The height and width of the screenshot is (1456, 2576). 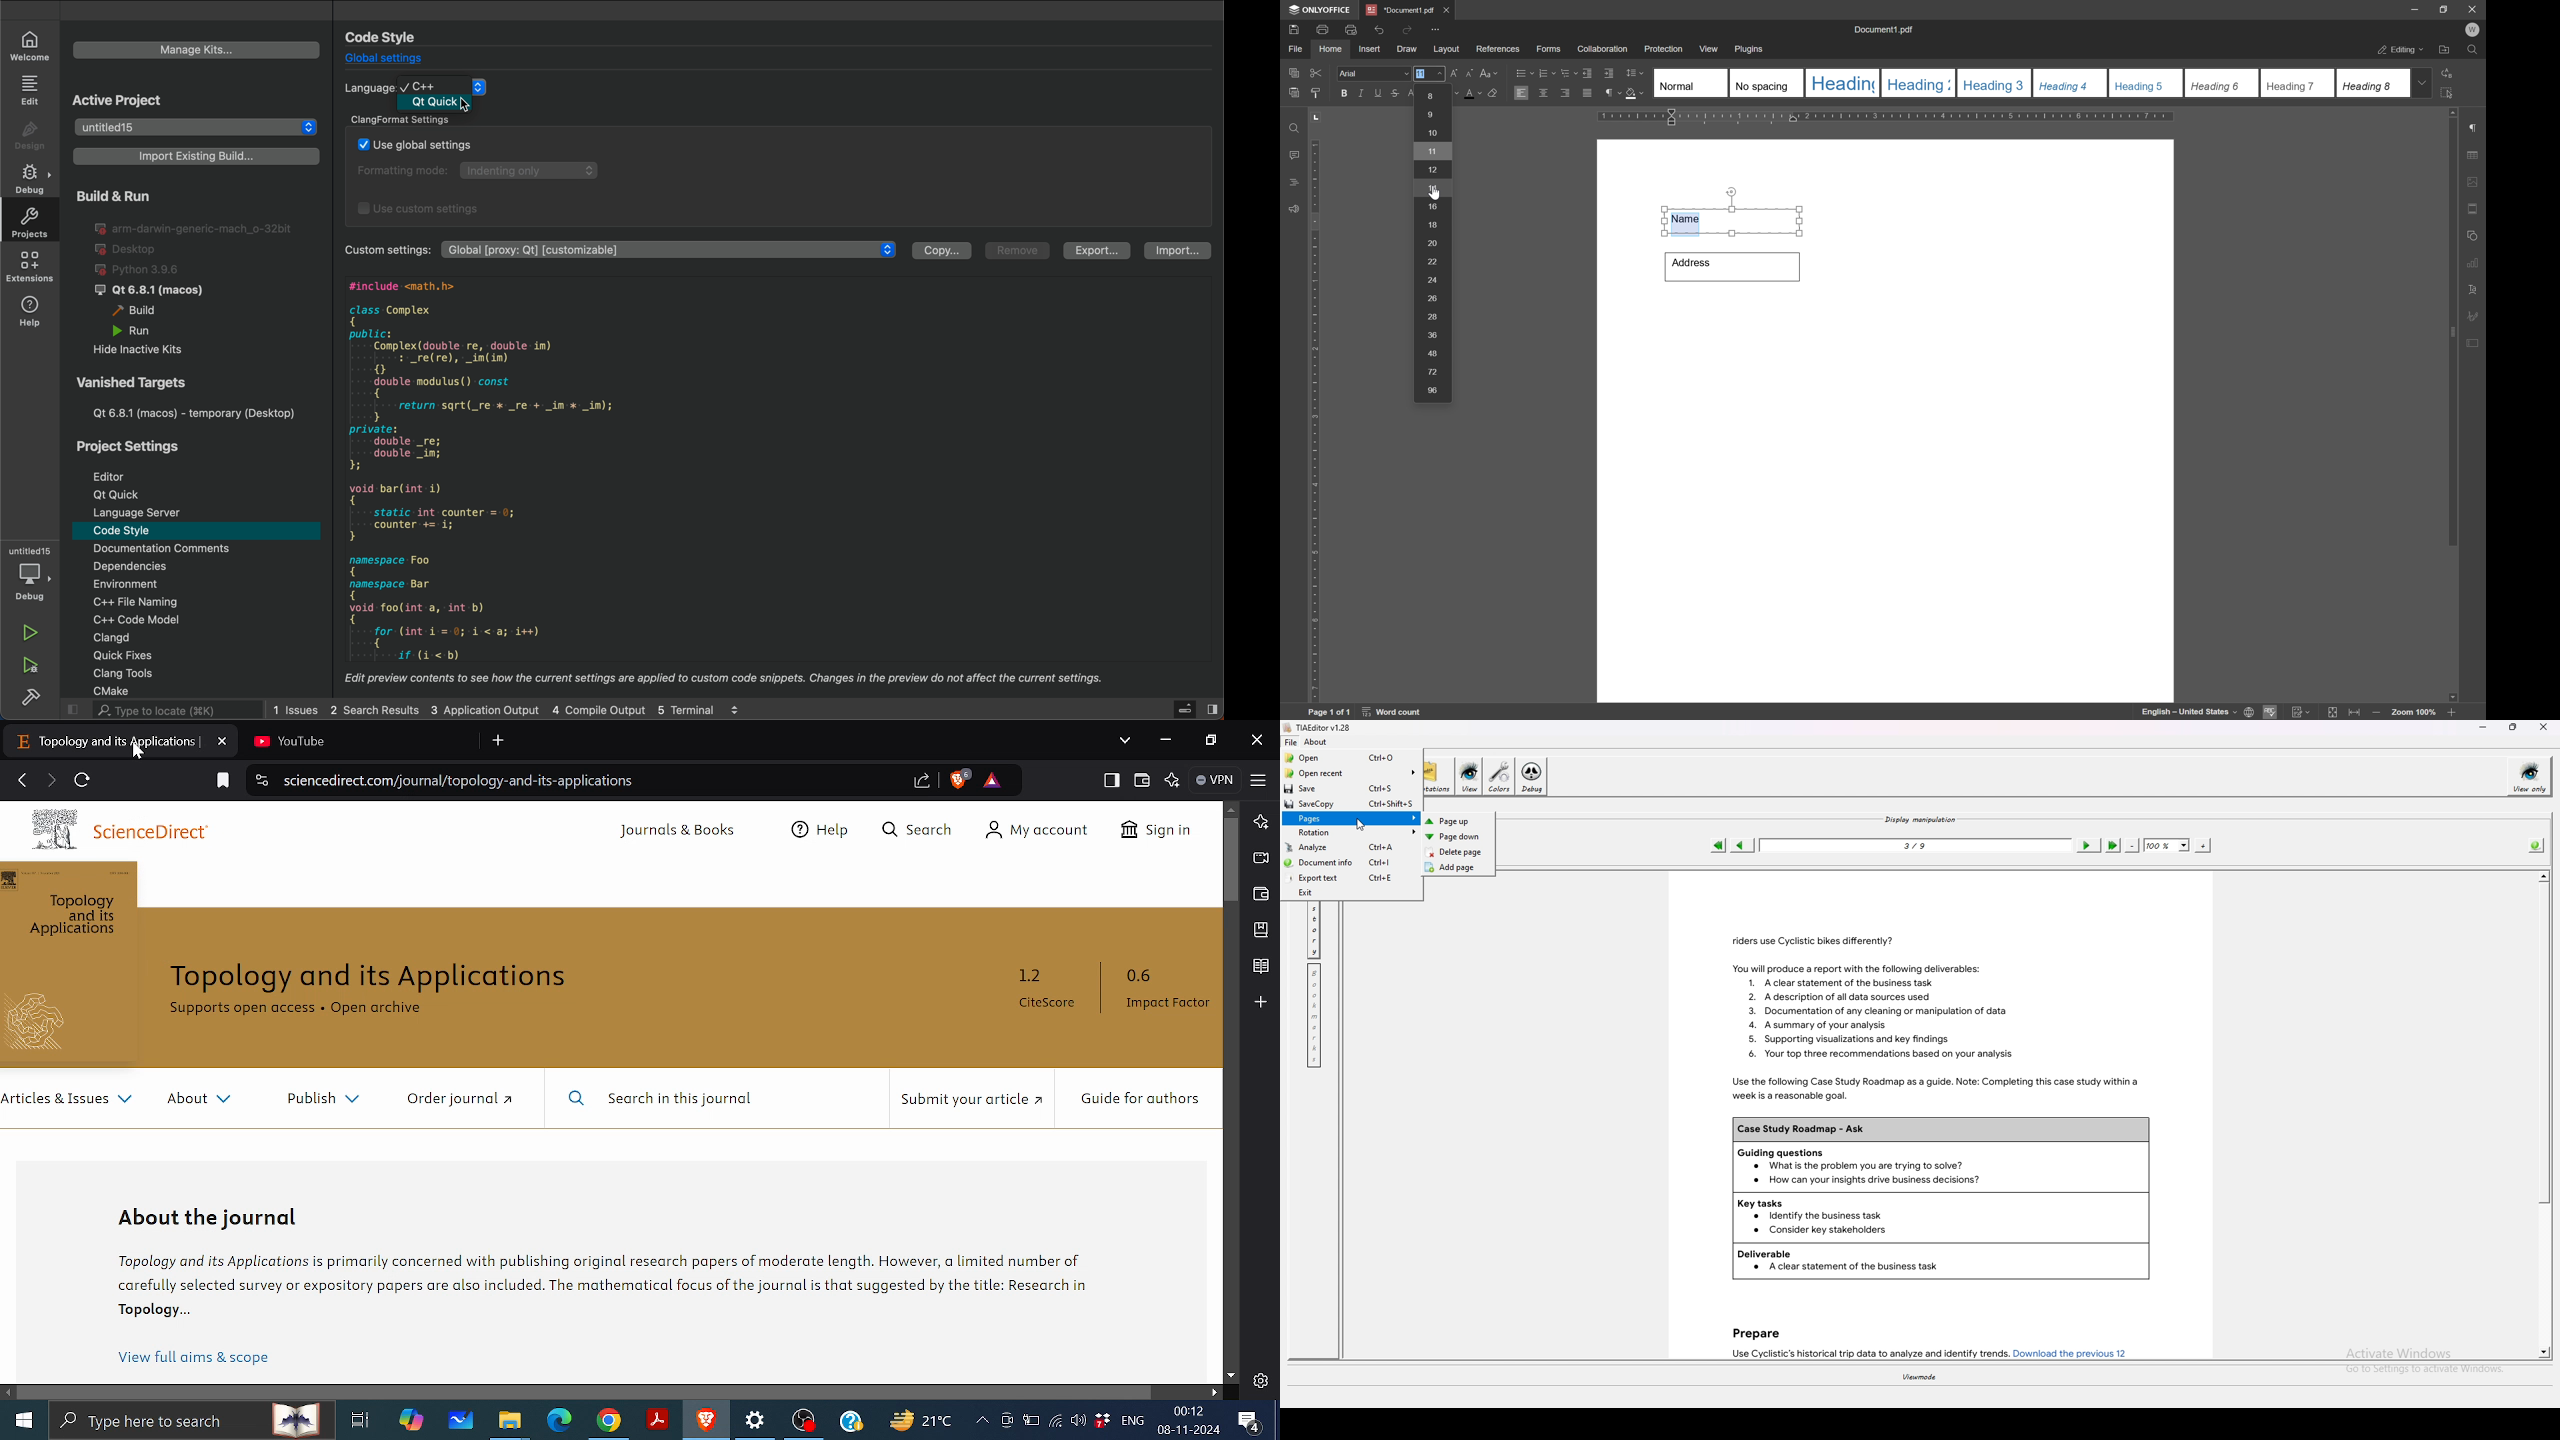 What do you see at coordinates (1374, 74) in the screenshot?
I see `font` at bounding box center [1374, 74].